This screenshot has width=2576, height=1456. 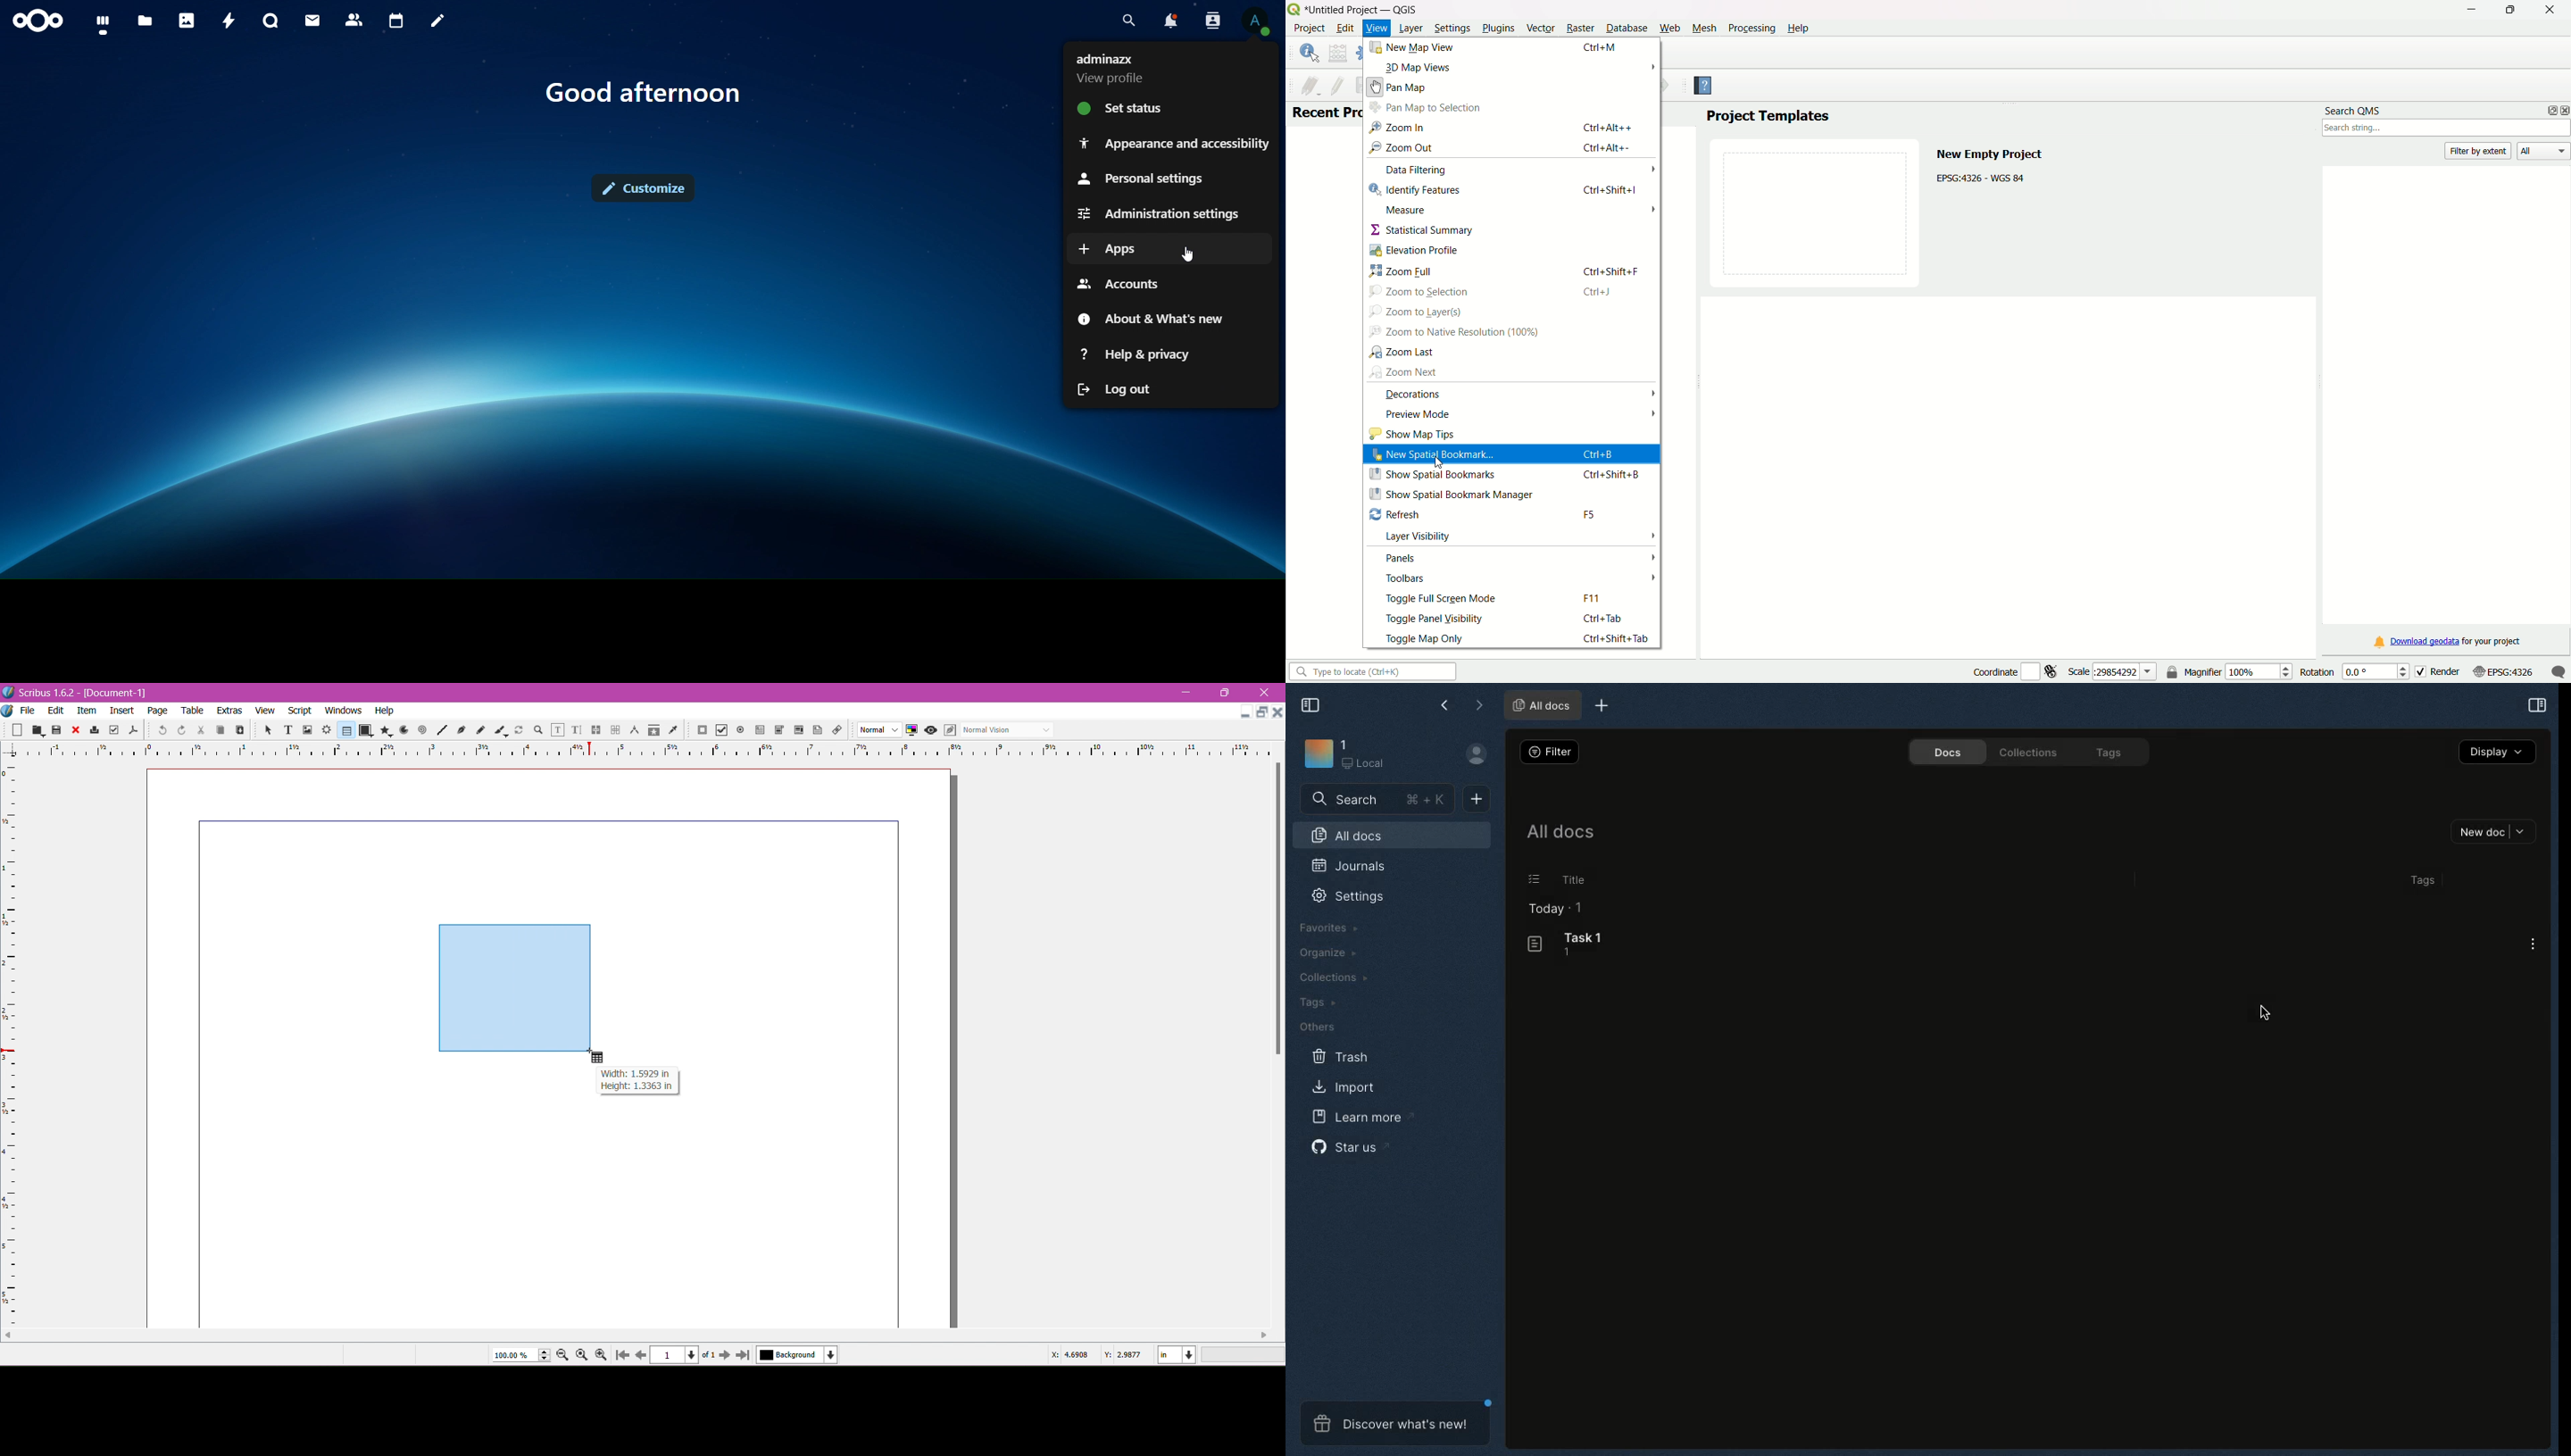 I want to click on refresh, so click(x=1395, y=514).